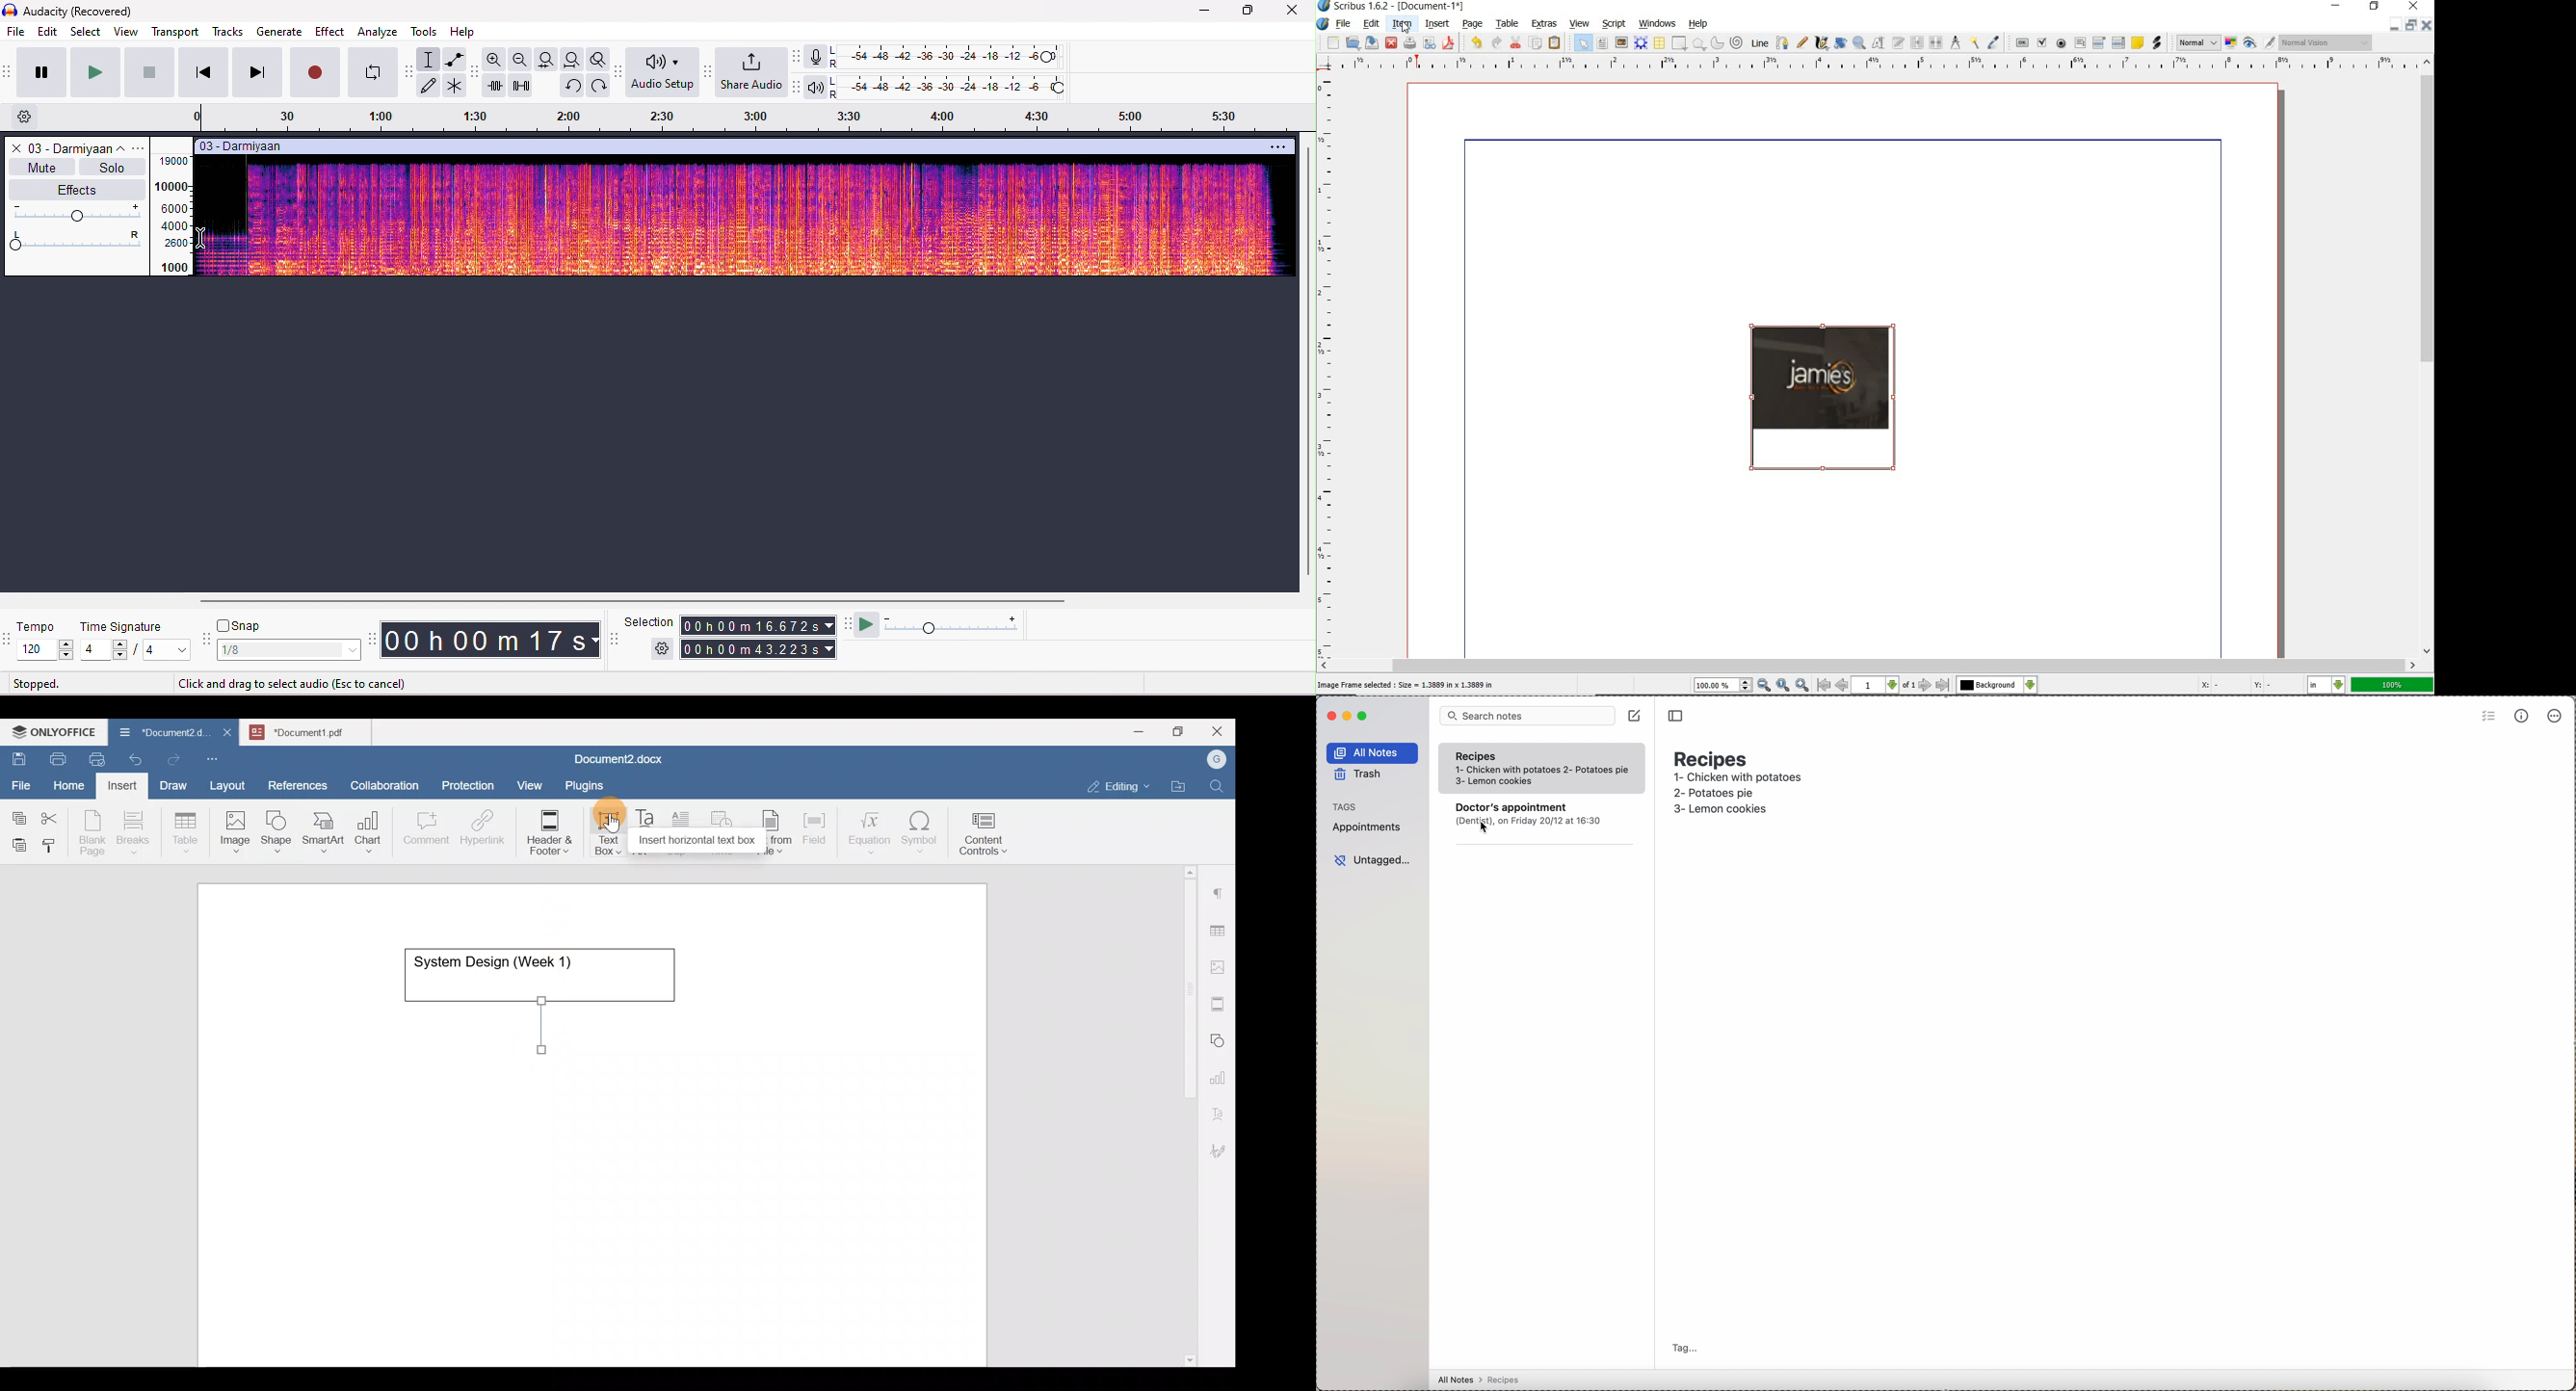 The width and height of the screenshot is (2576, 1400). I want to click on zoom out, so click(519, 58).